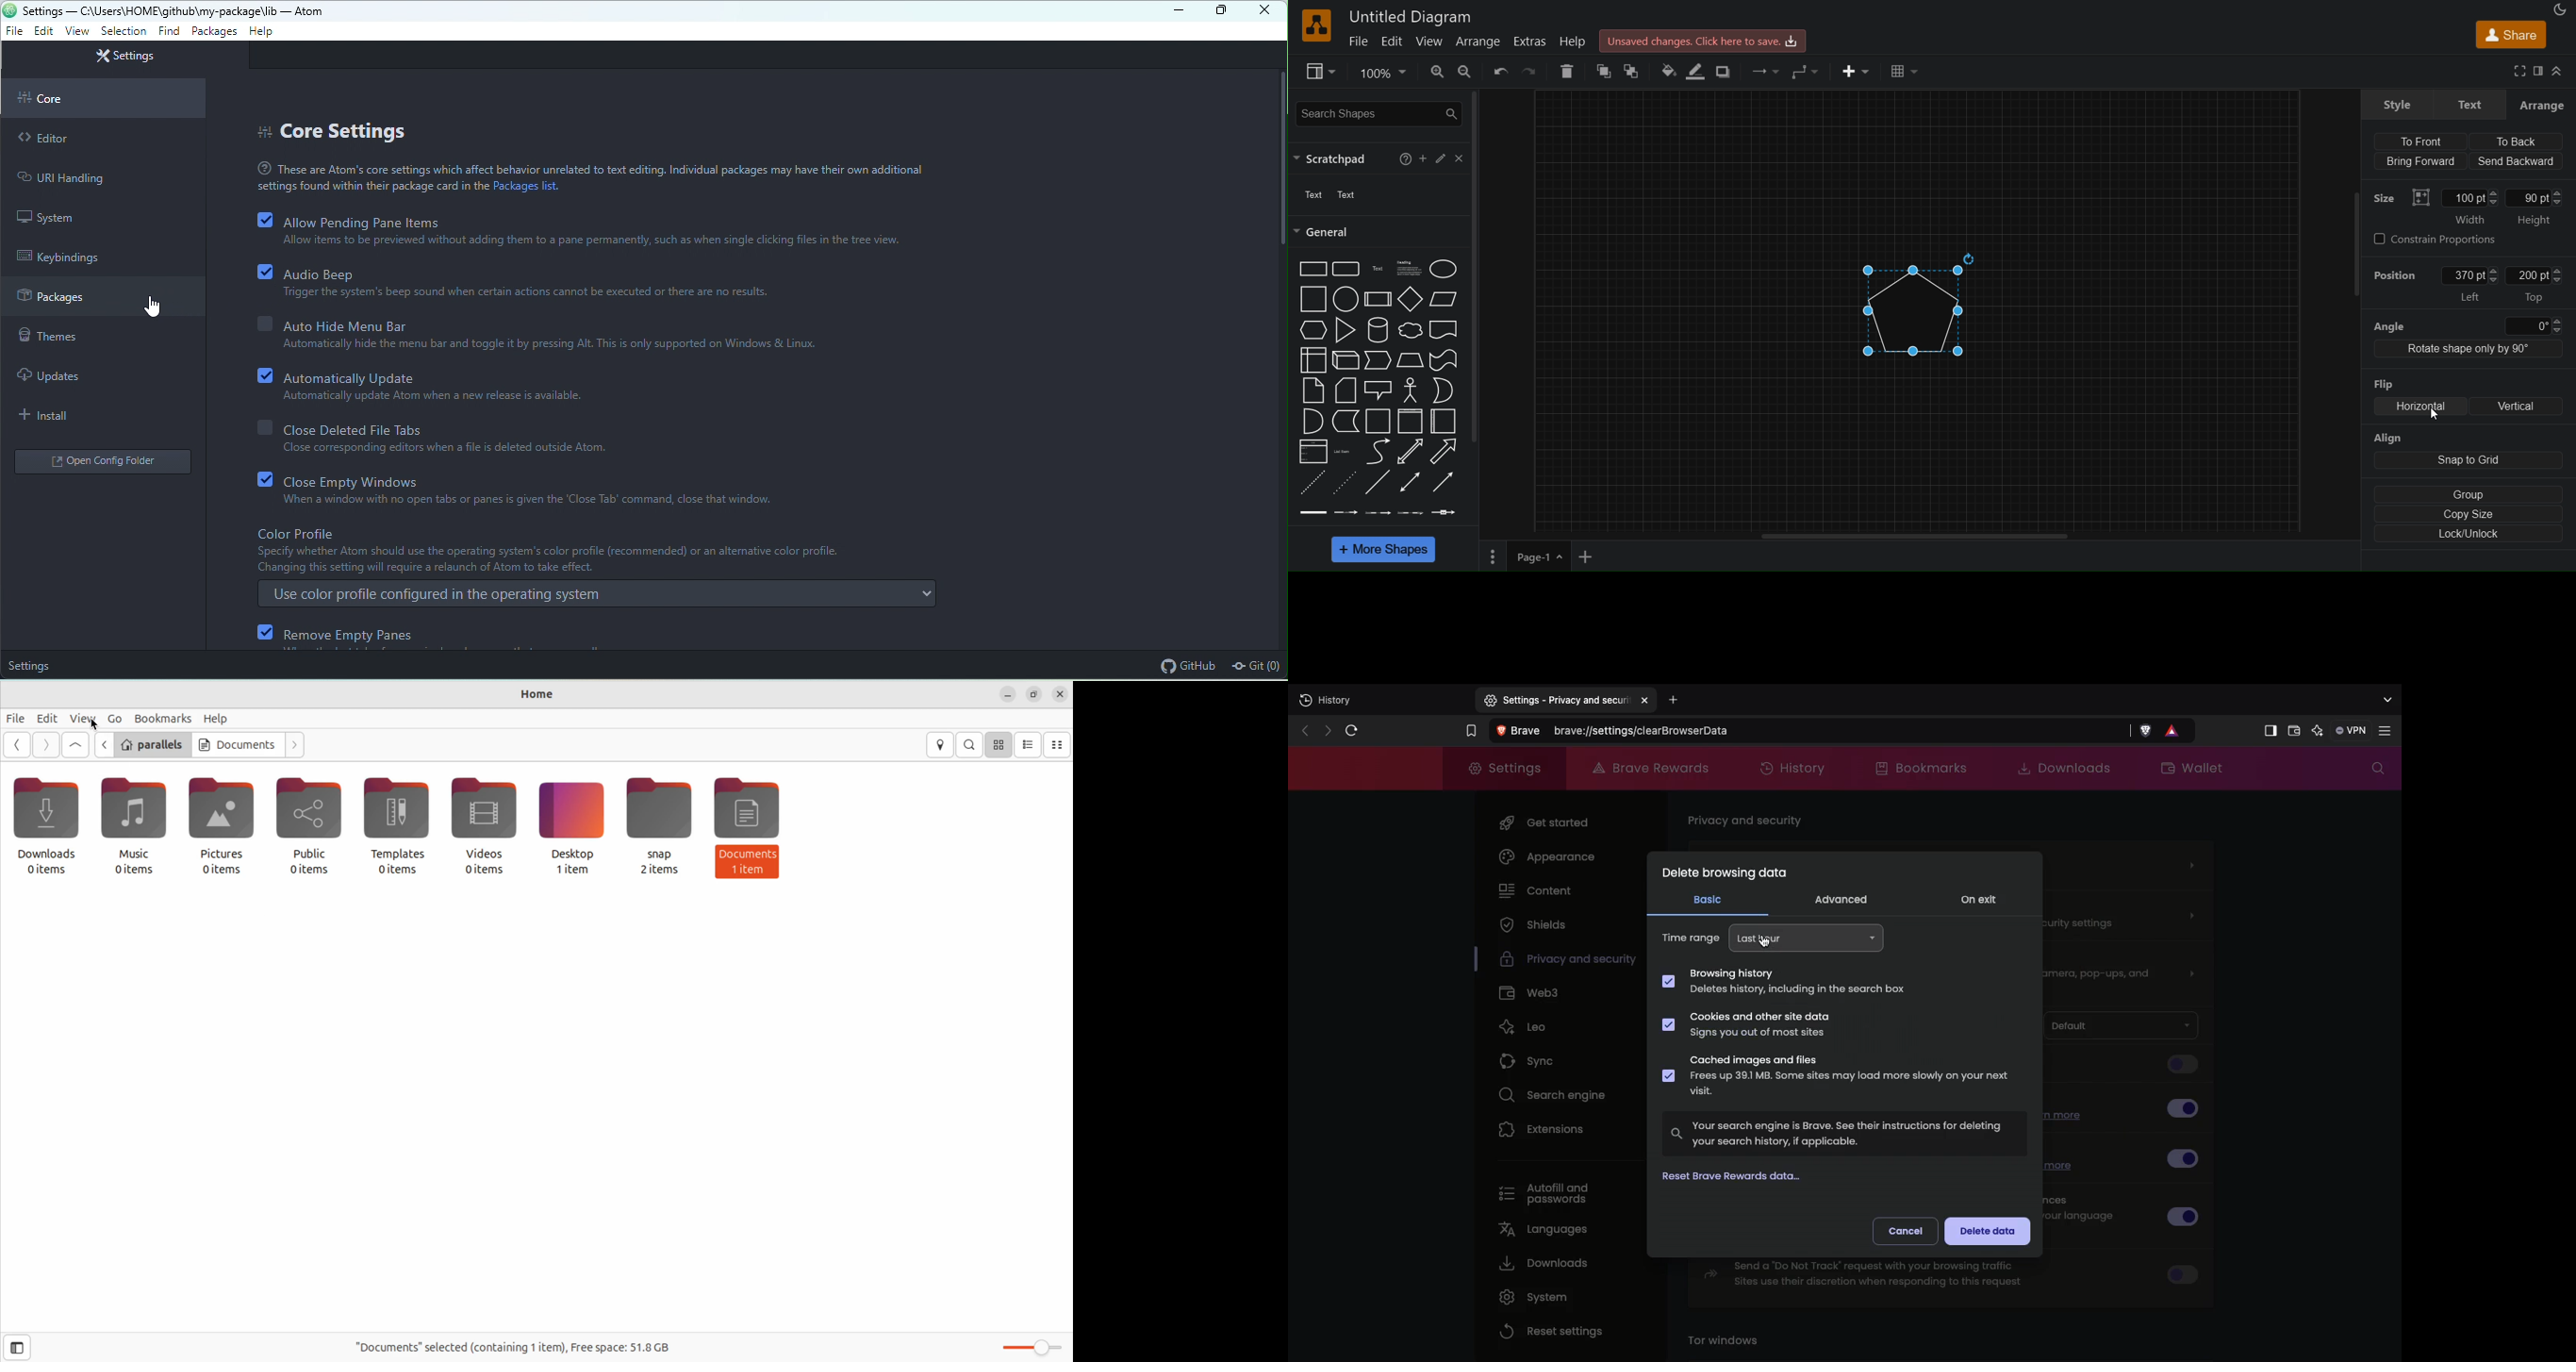  Describe the element at coordinates (1532, 926) in the screenshot. I see `Shields` at that location.